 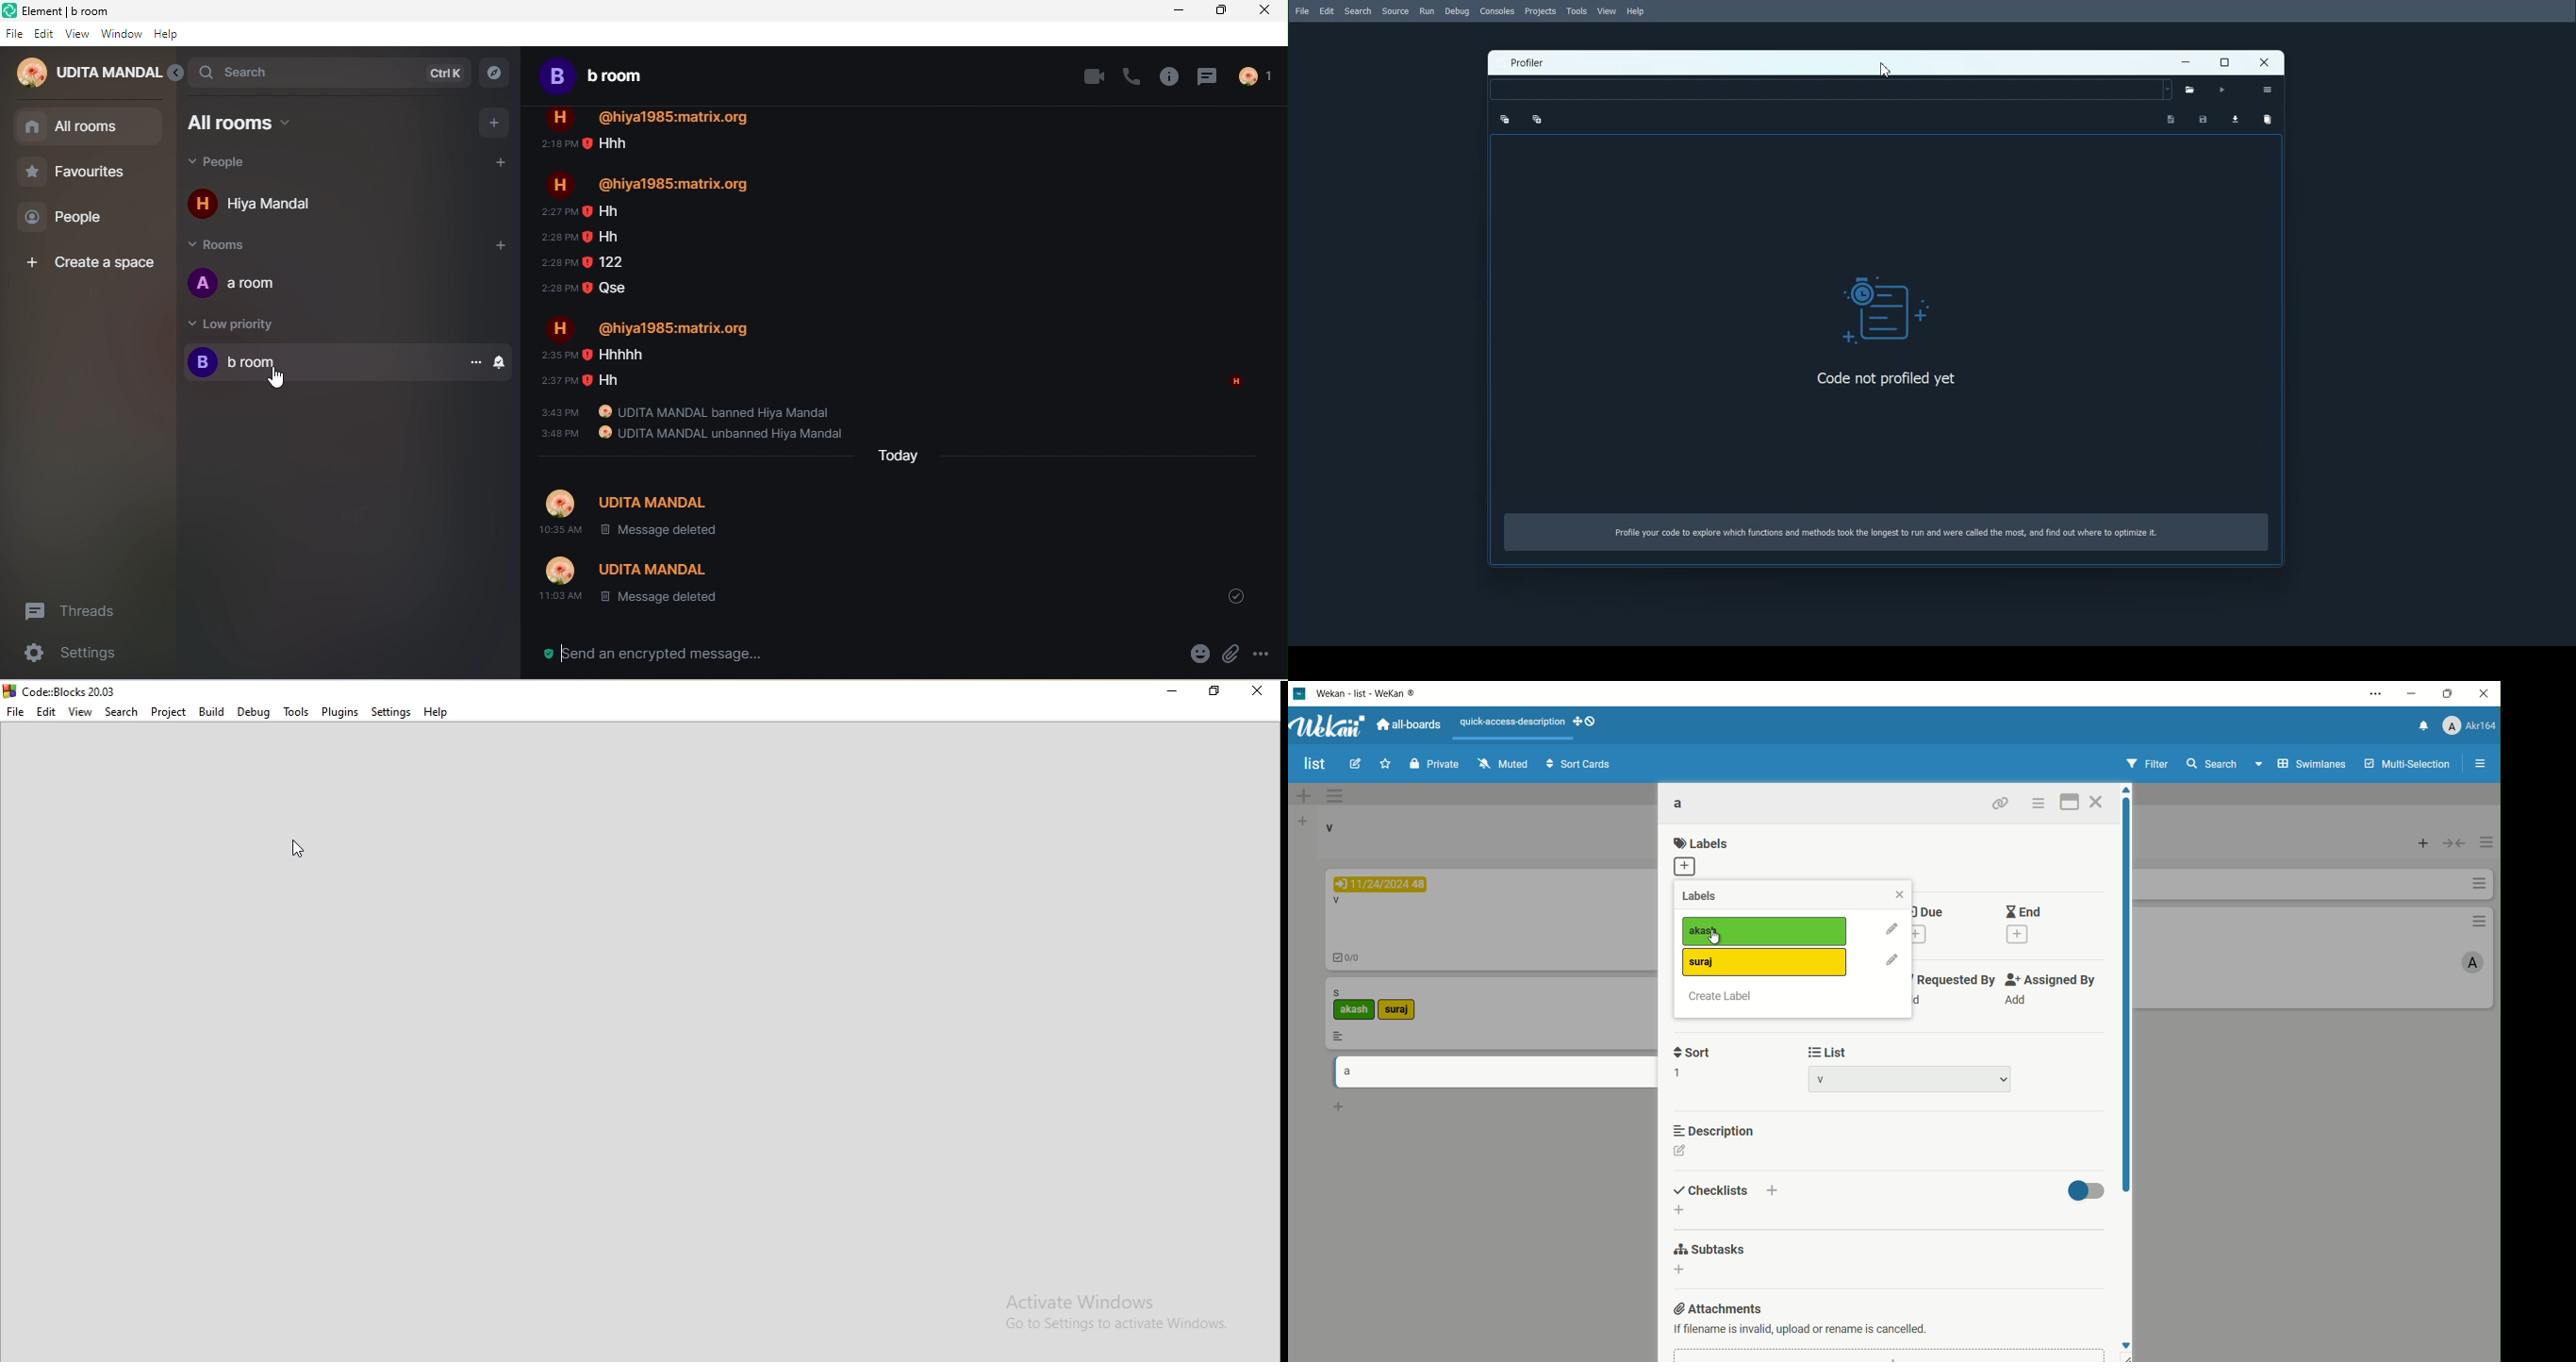 I want to click on b room, so click(x=319, y=363).